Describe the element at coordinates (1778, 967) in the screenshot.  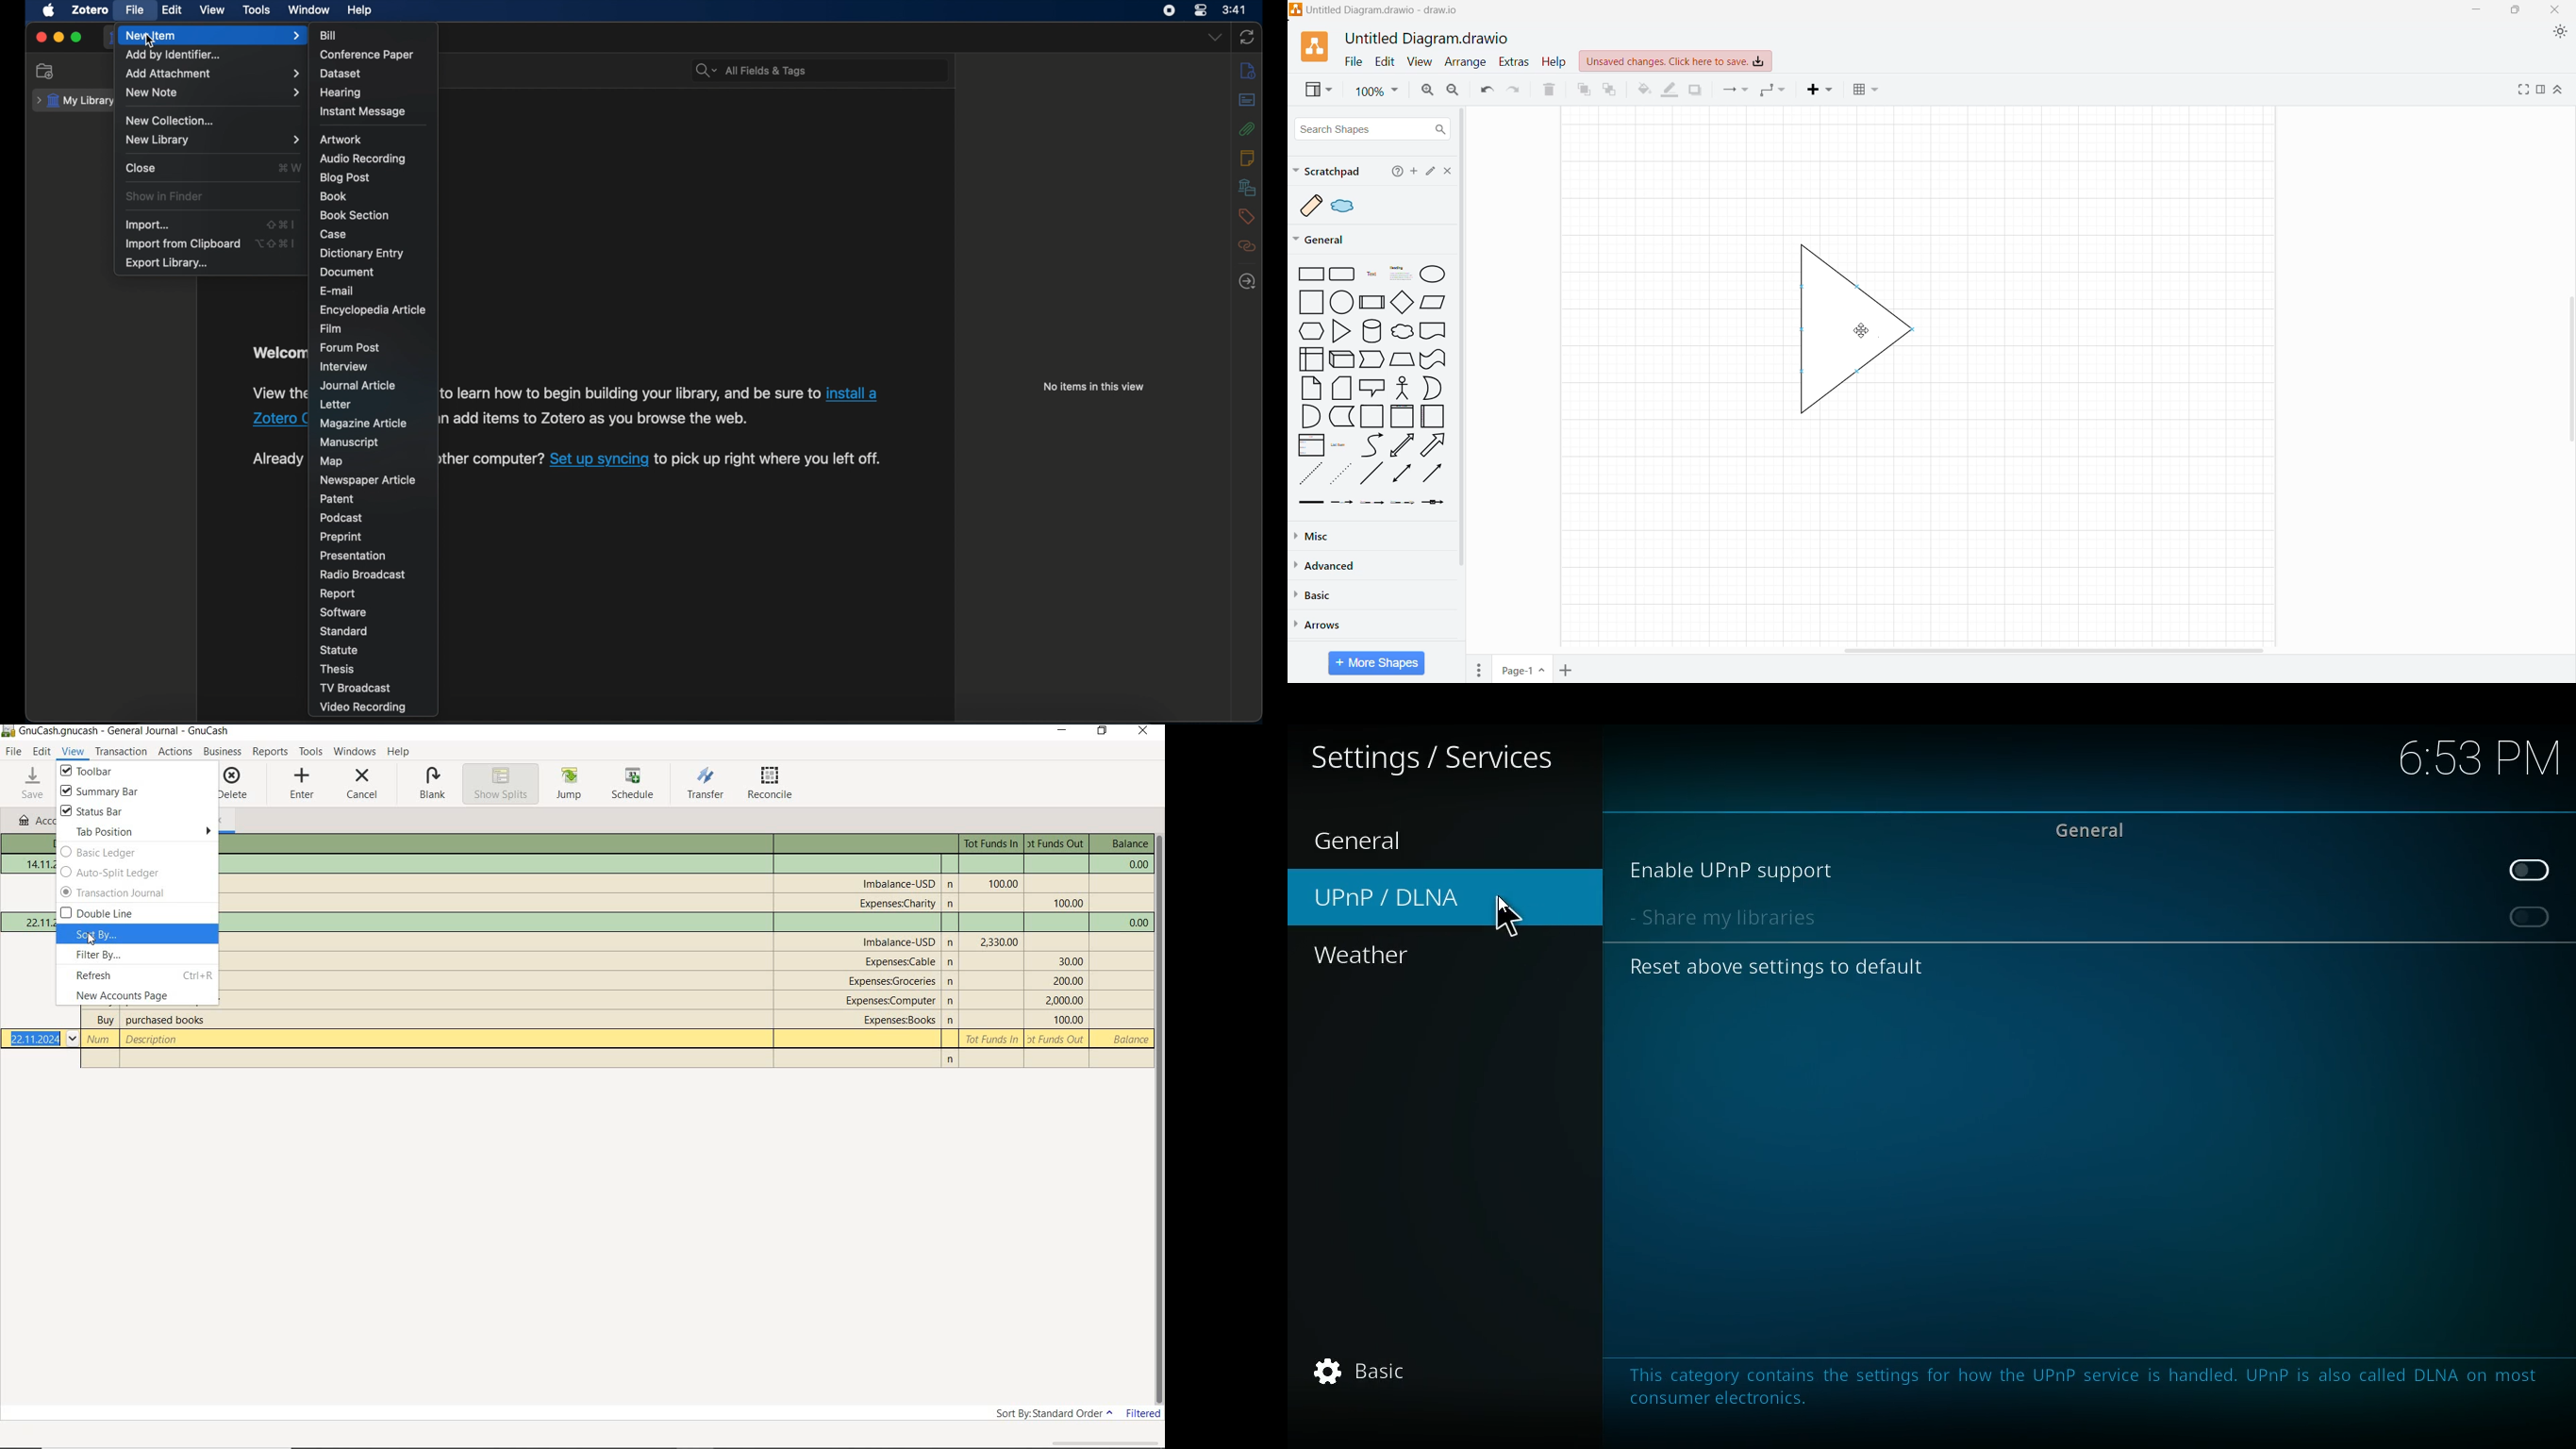
I see `Reset Settings to default` at that location.